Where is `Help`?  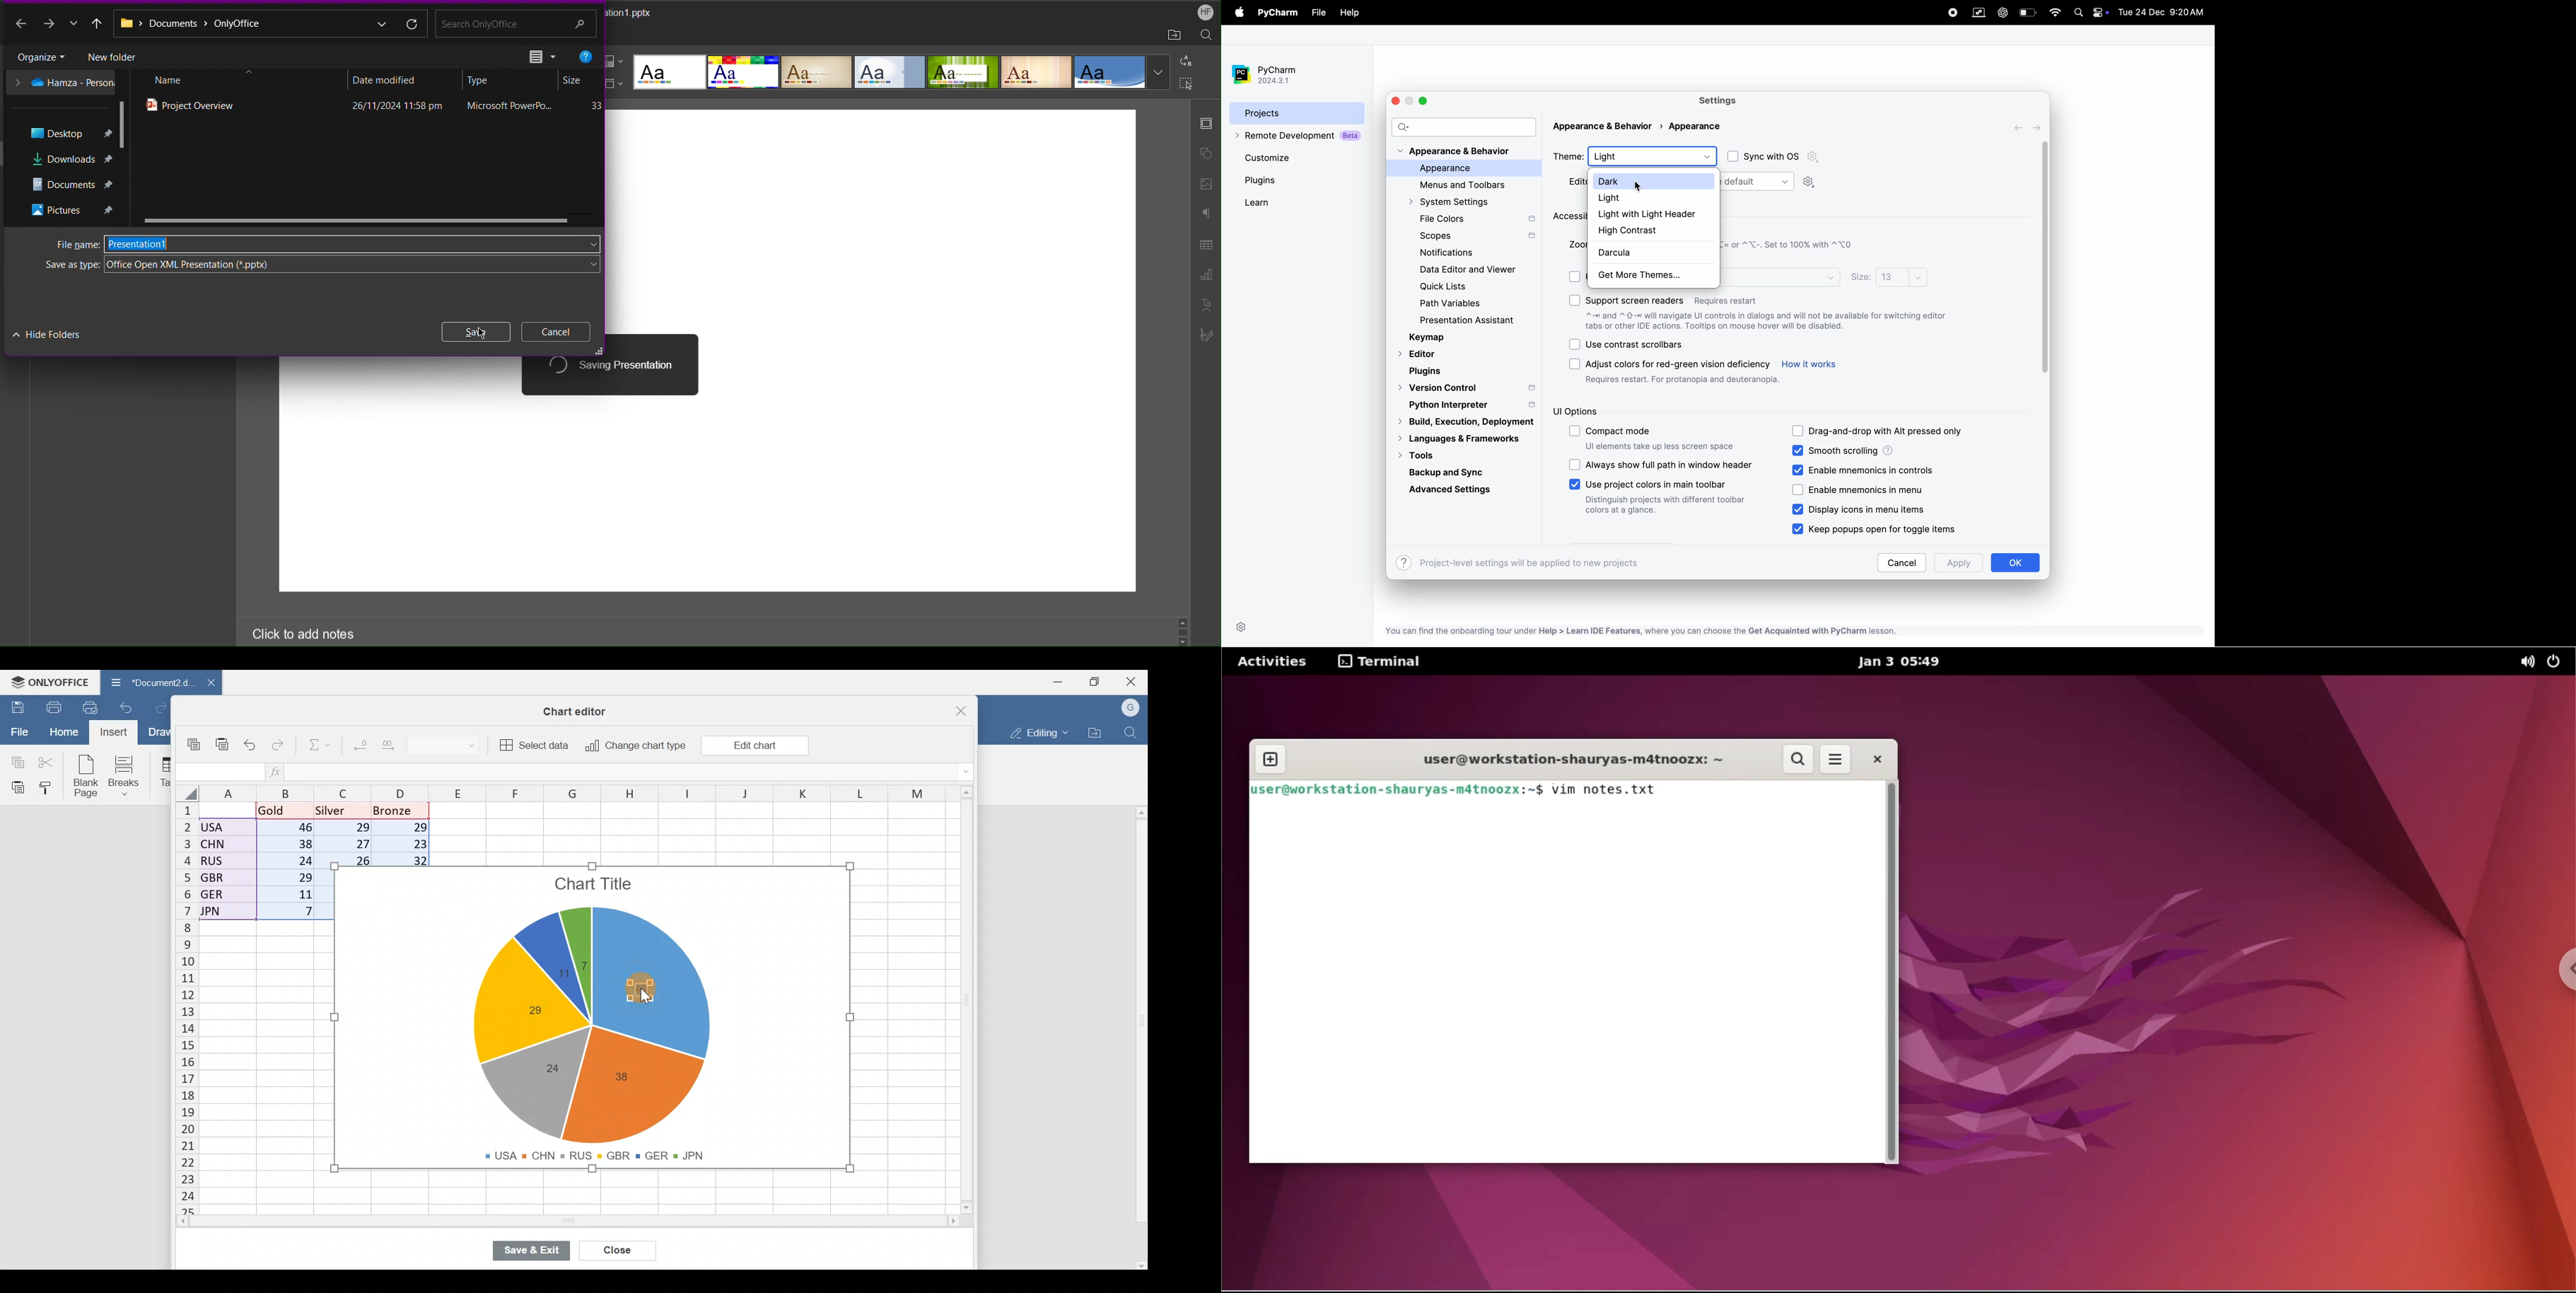 Help is located at coordinates (585, 57).